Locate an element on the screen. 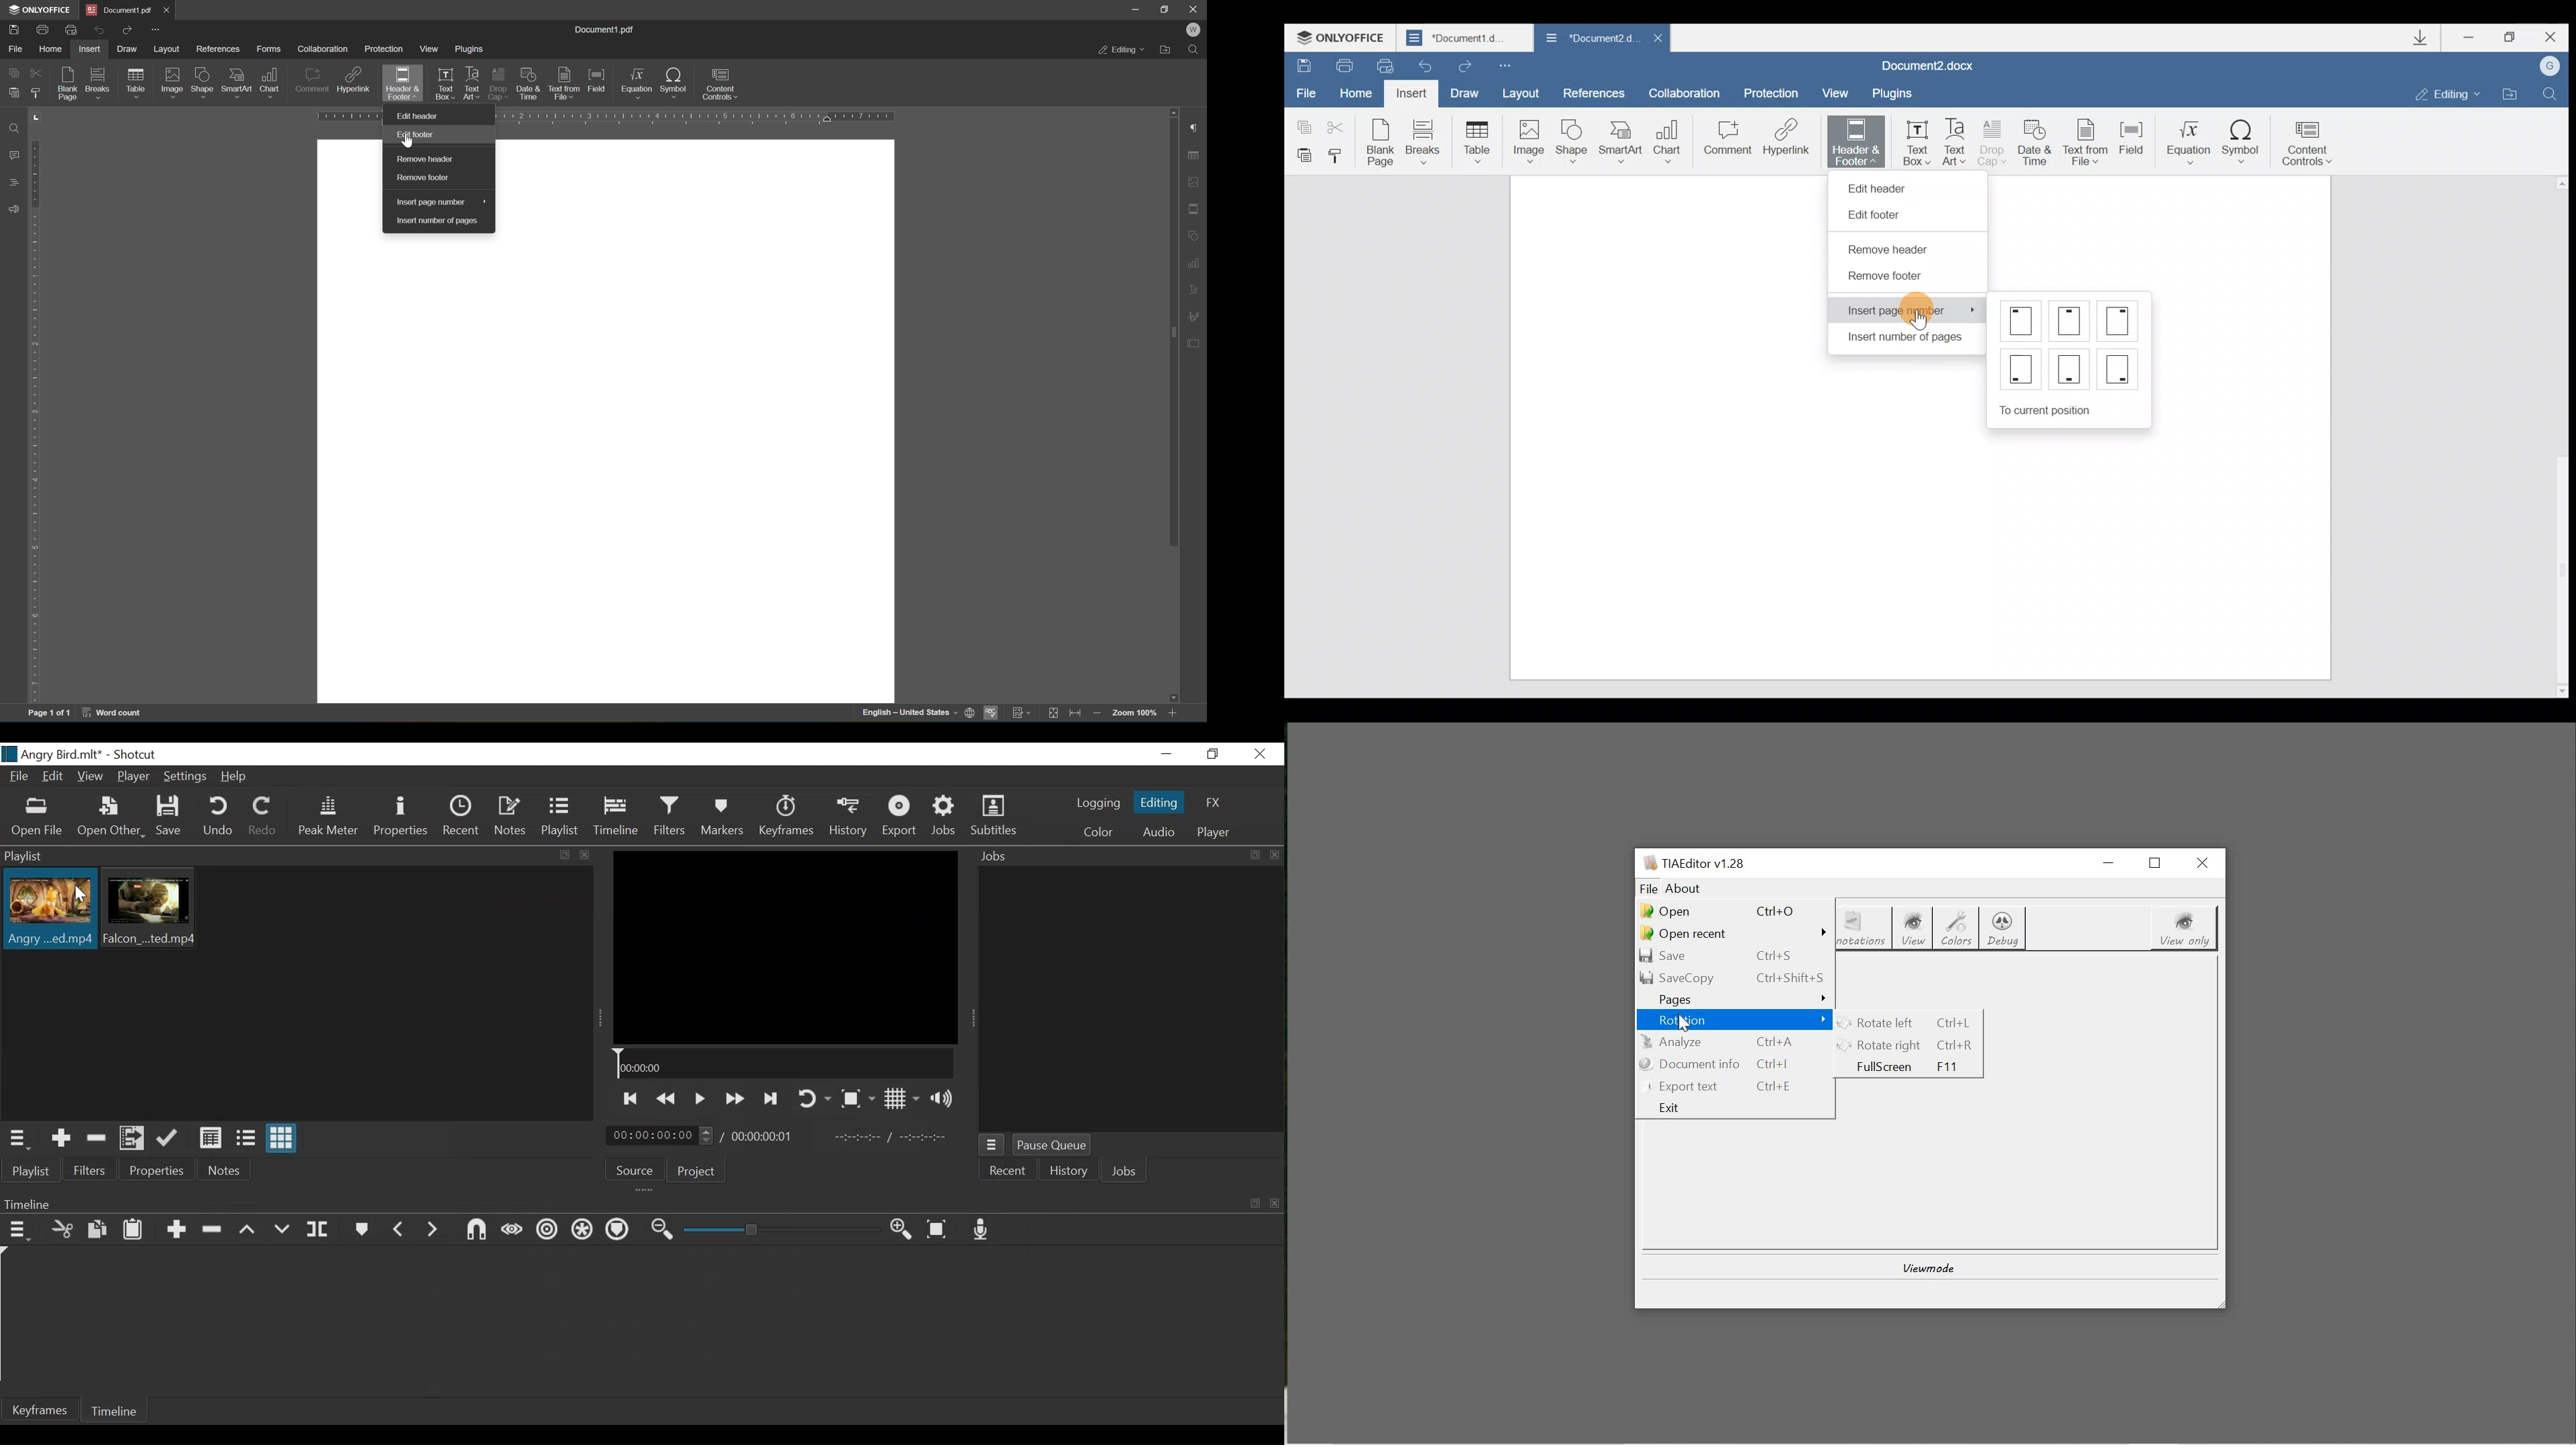 Image resolution: width=2576 pixels, height=1456 pixels. zoom 100% is located at coordinates (1133, 713).